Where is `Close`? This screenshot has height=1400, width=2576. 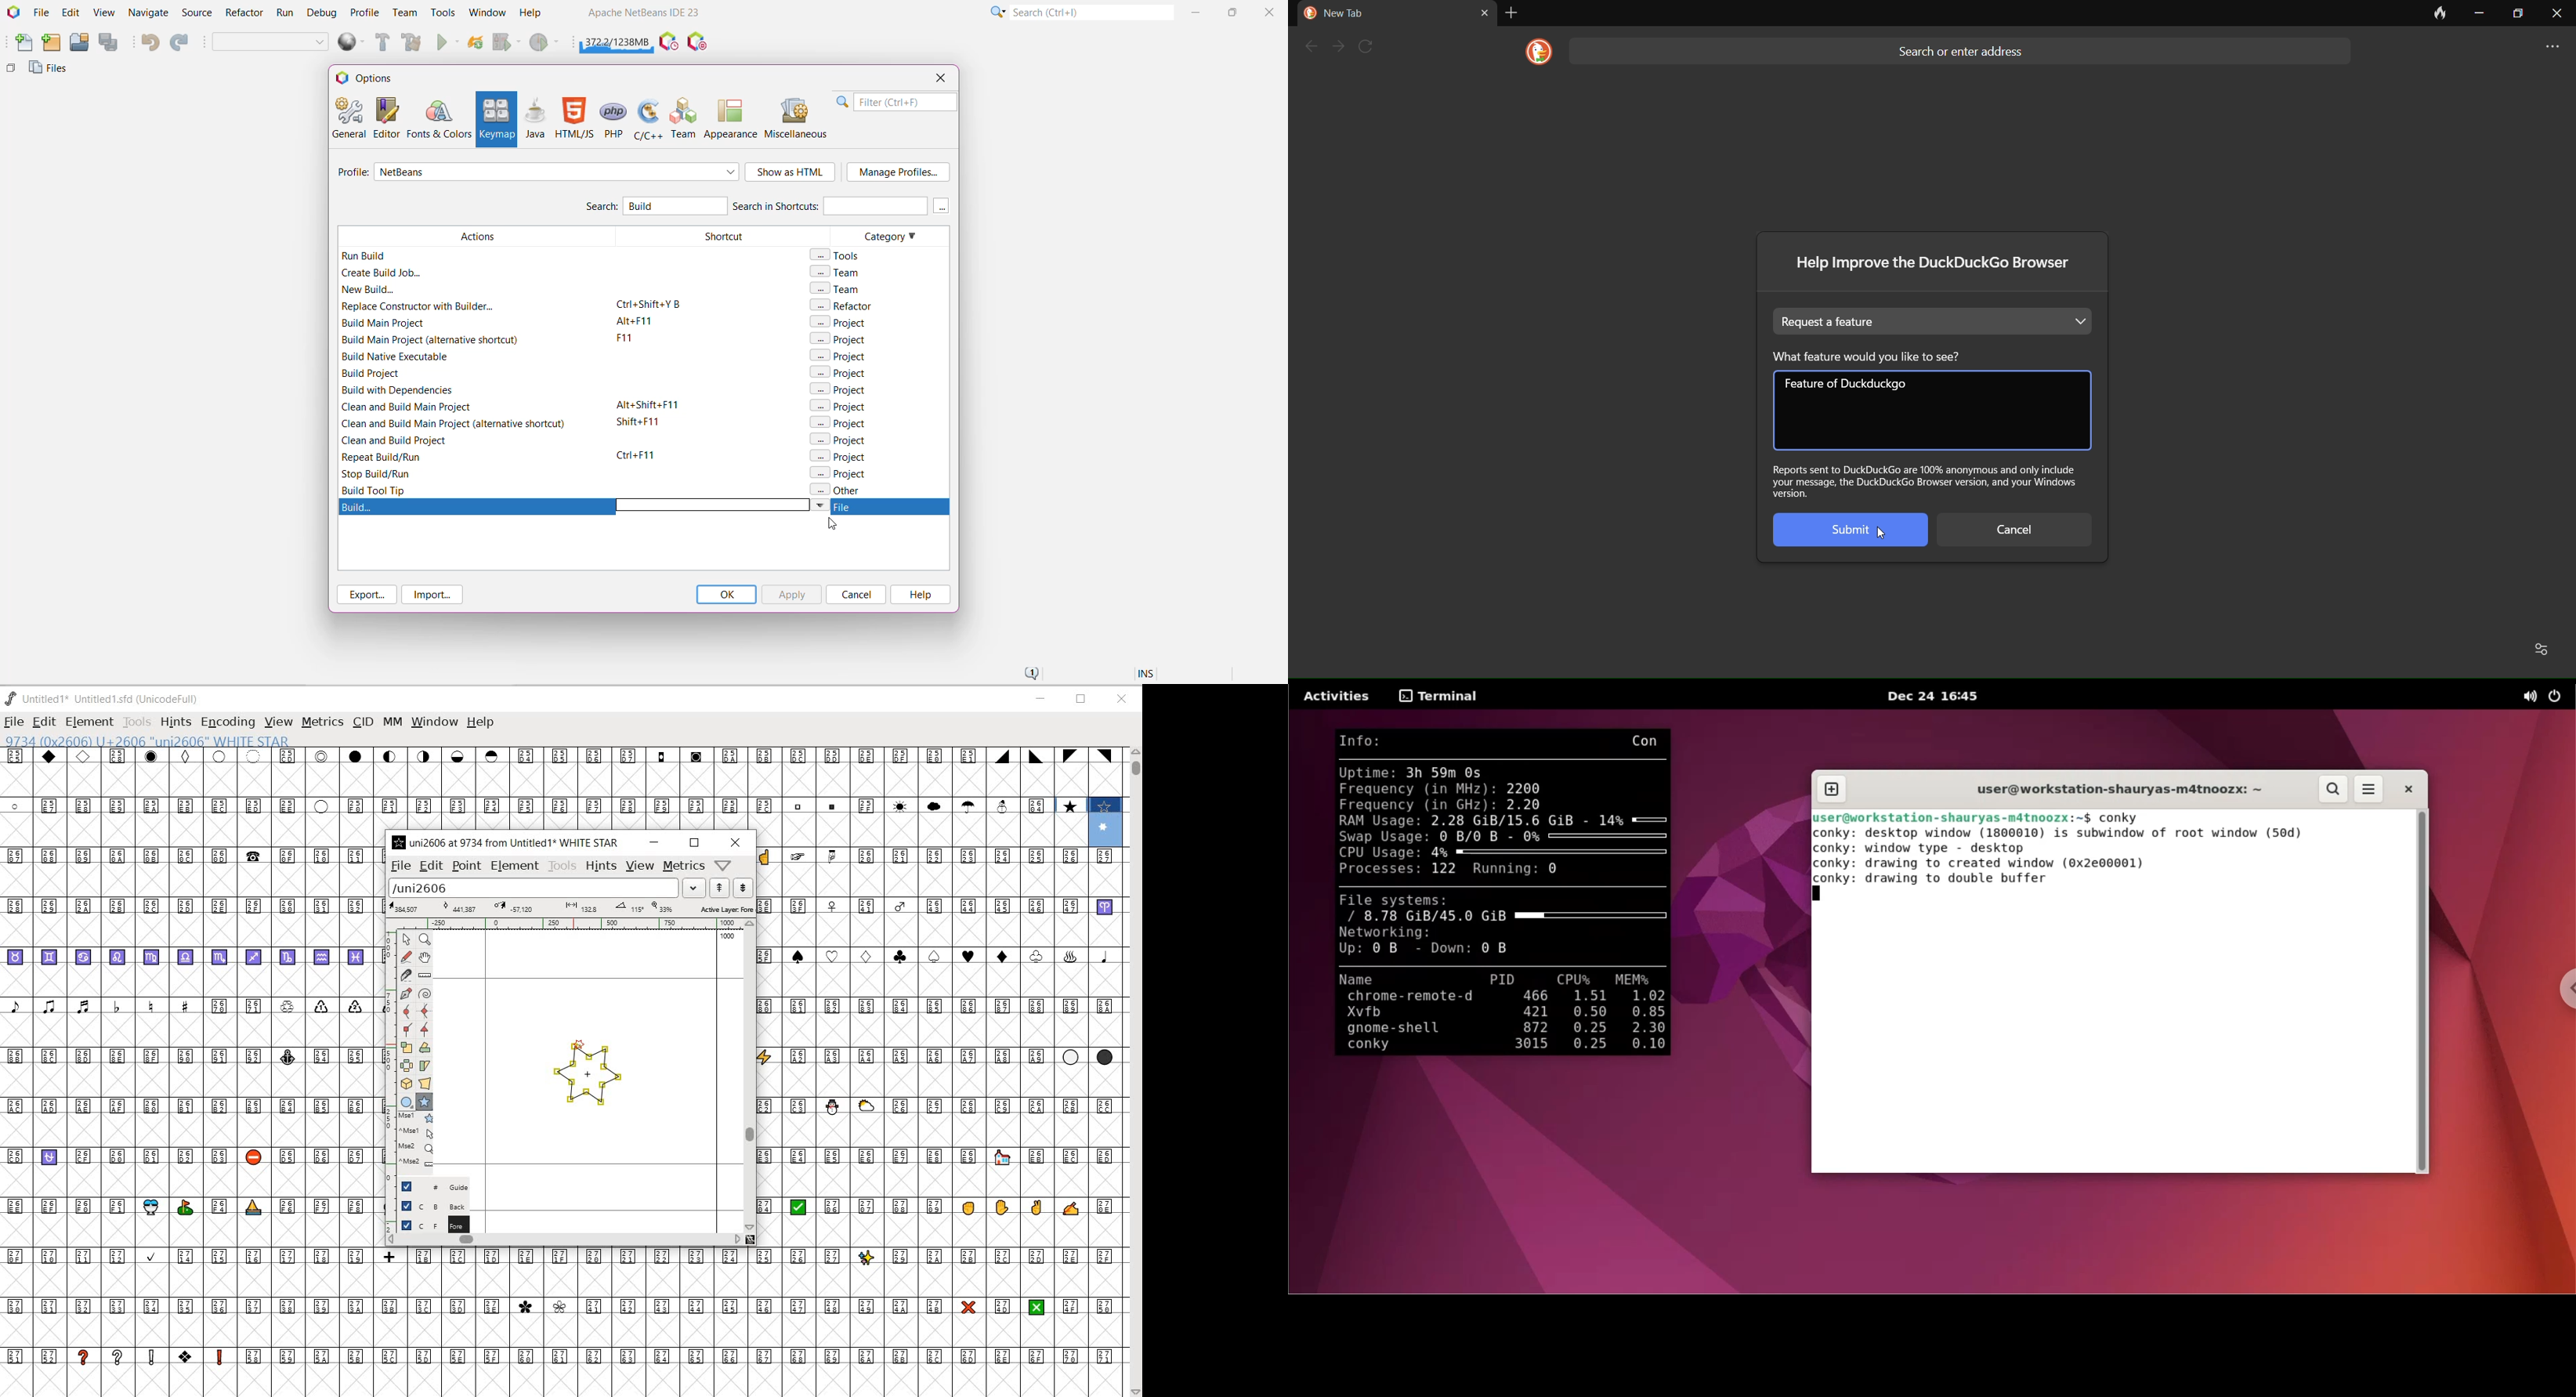 Close is located at coordinates (1271, 11).